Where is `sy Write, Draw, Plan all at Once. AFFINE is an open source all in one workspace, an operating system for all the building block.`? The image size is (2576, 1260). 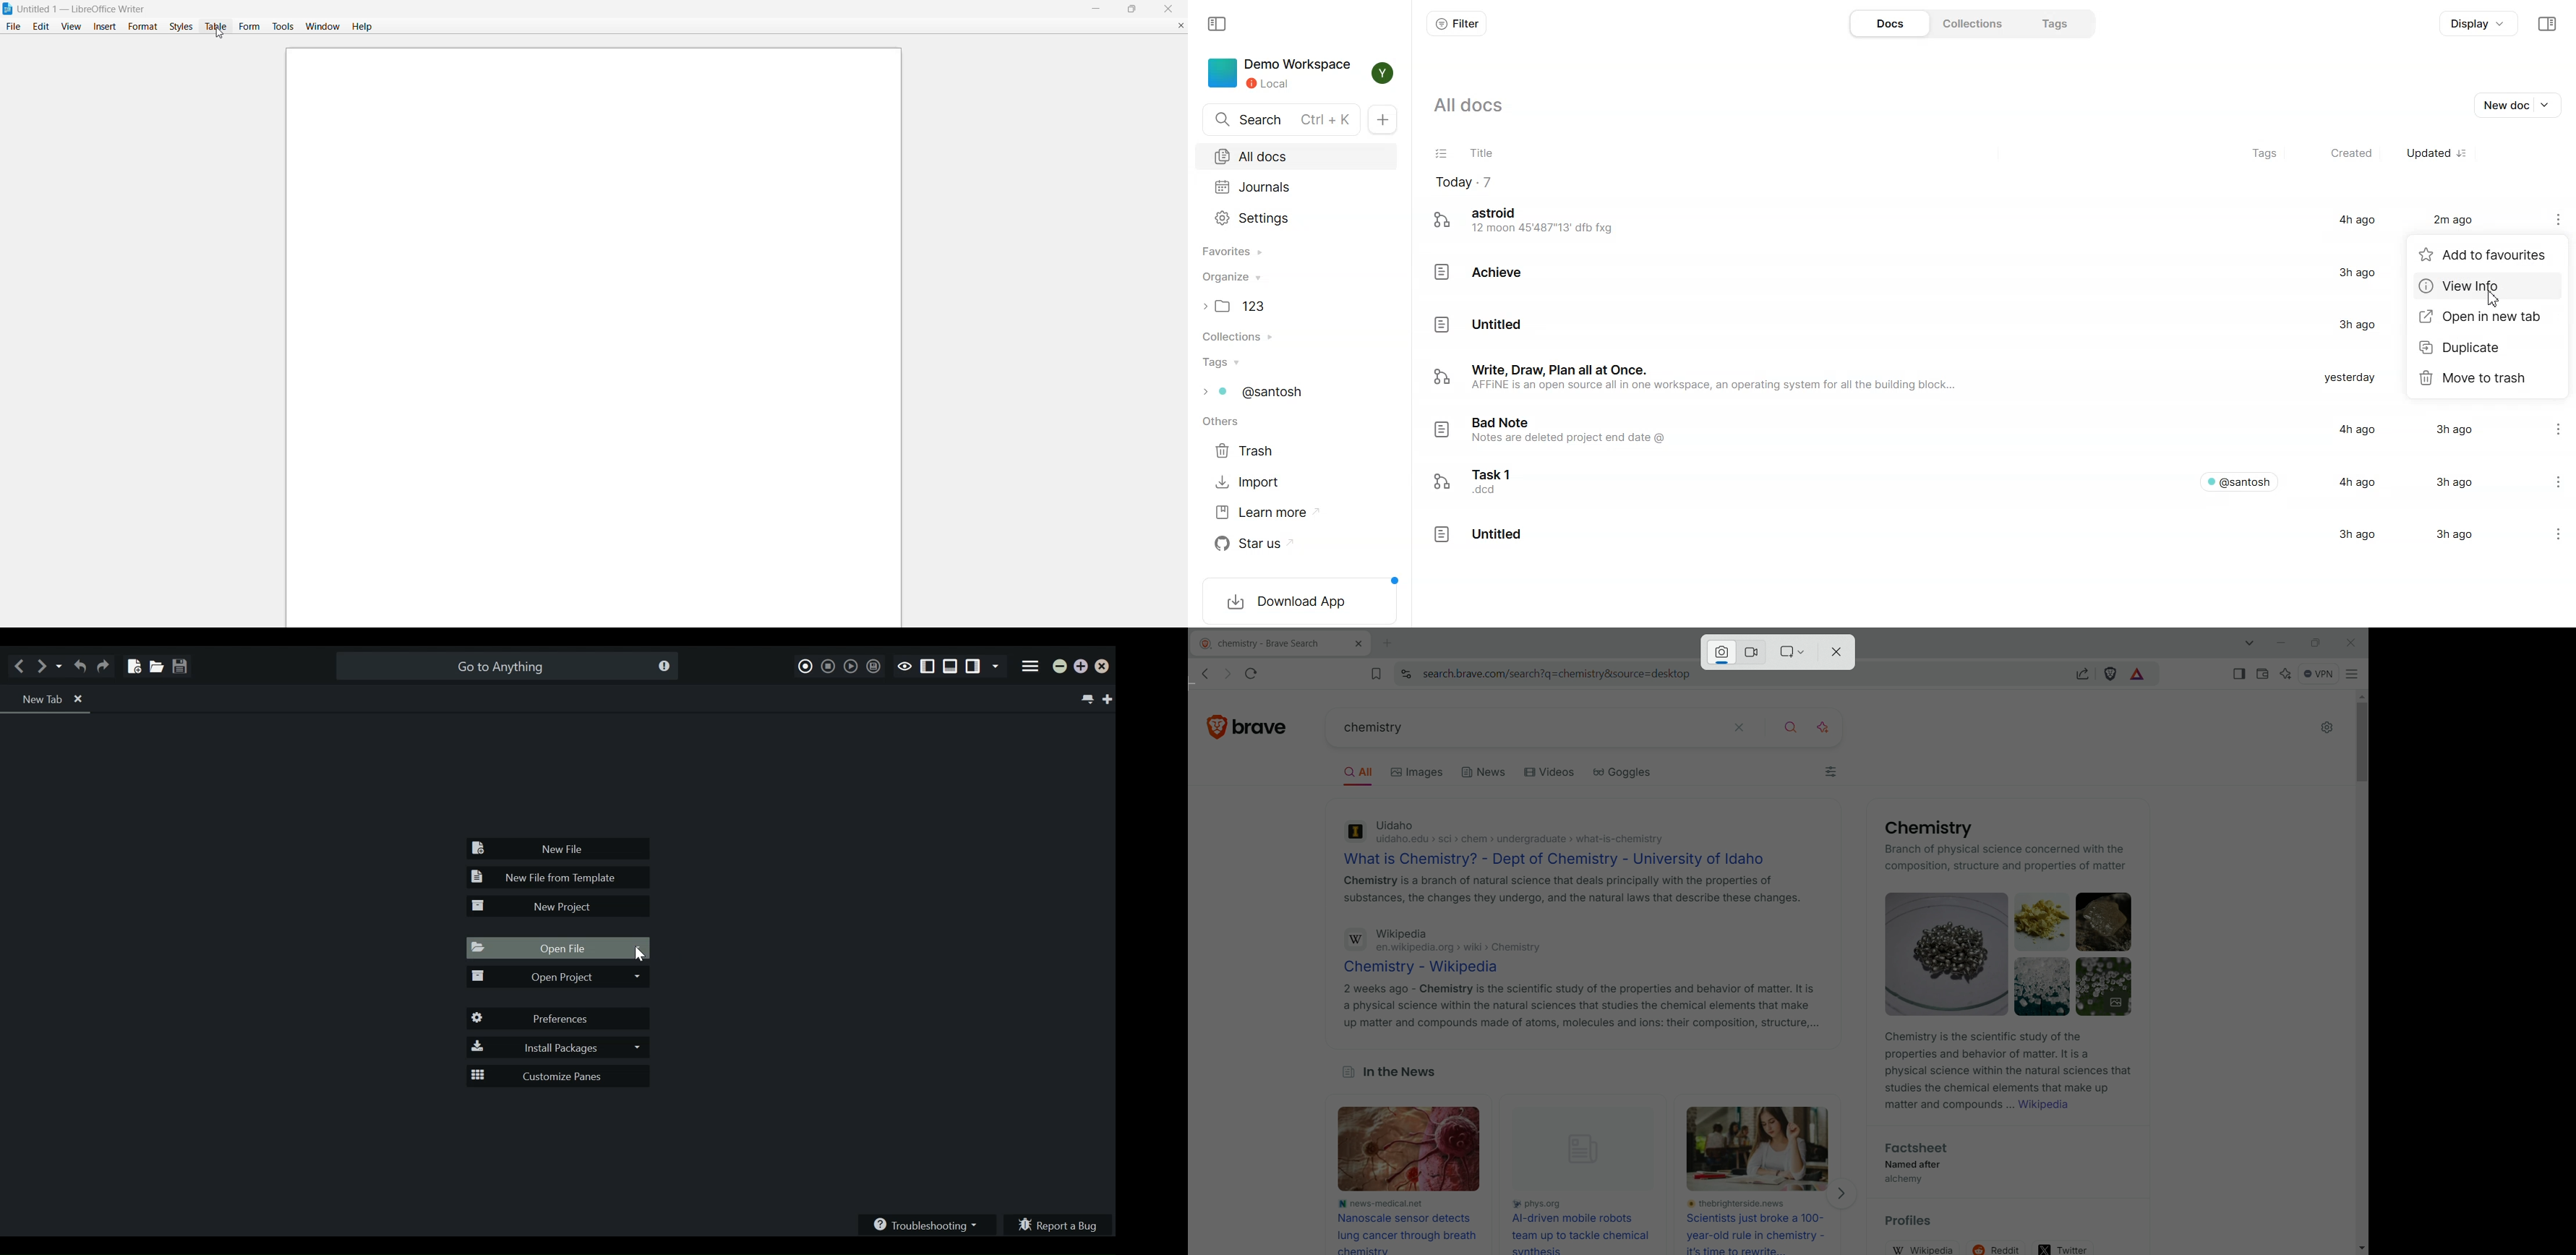
sy Write, Draw, Plan all at Once. AFFINE is an open source all in one workspace, an operating system for all the building block. is located at coordinates (1697, 380).